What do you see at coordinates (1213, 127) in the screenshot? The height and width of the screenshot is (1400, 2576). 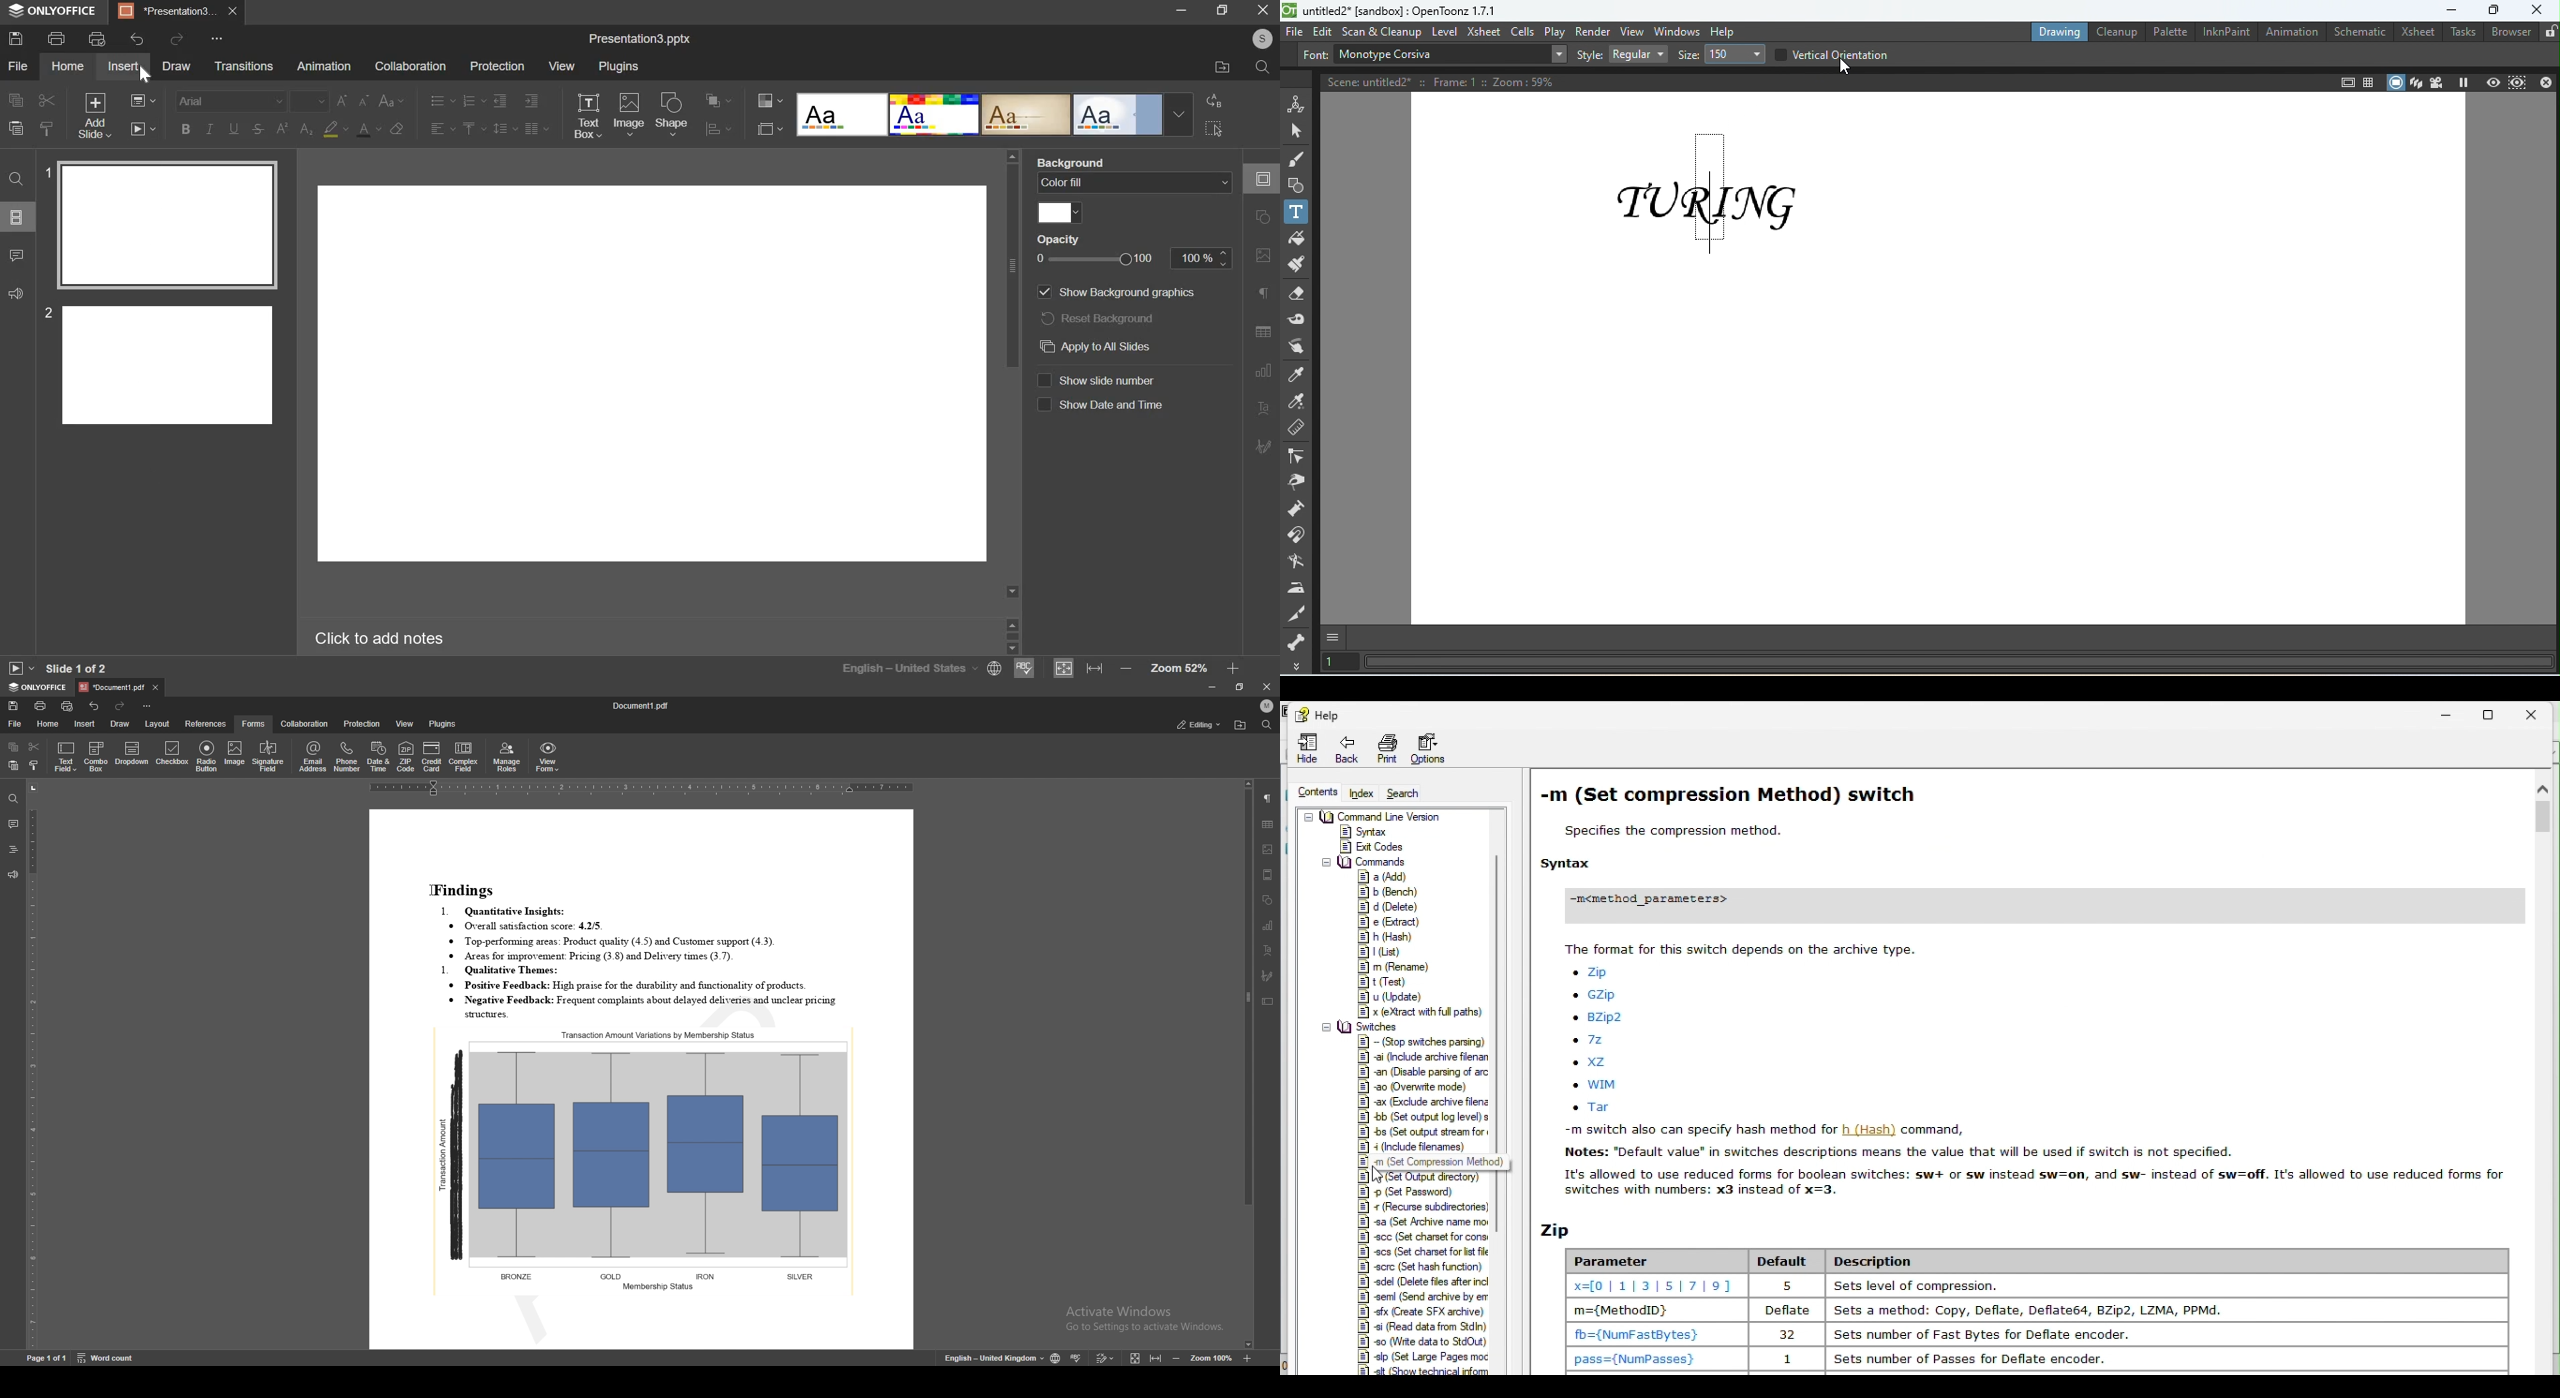 I see `select` at bounding box center [1213, 127].